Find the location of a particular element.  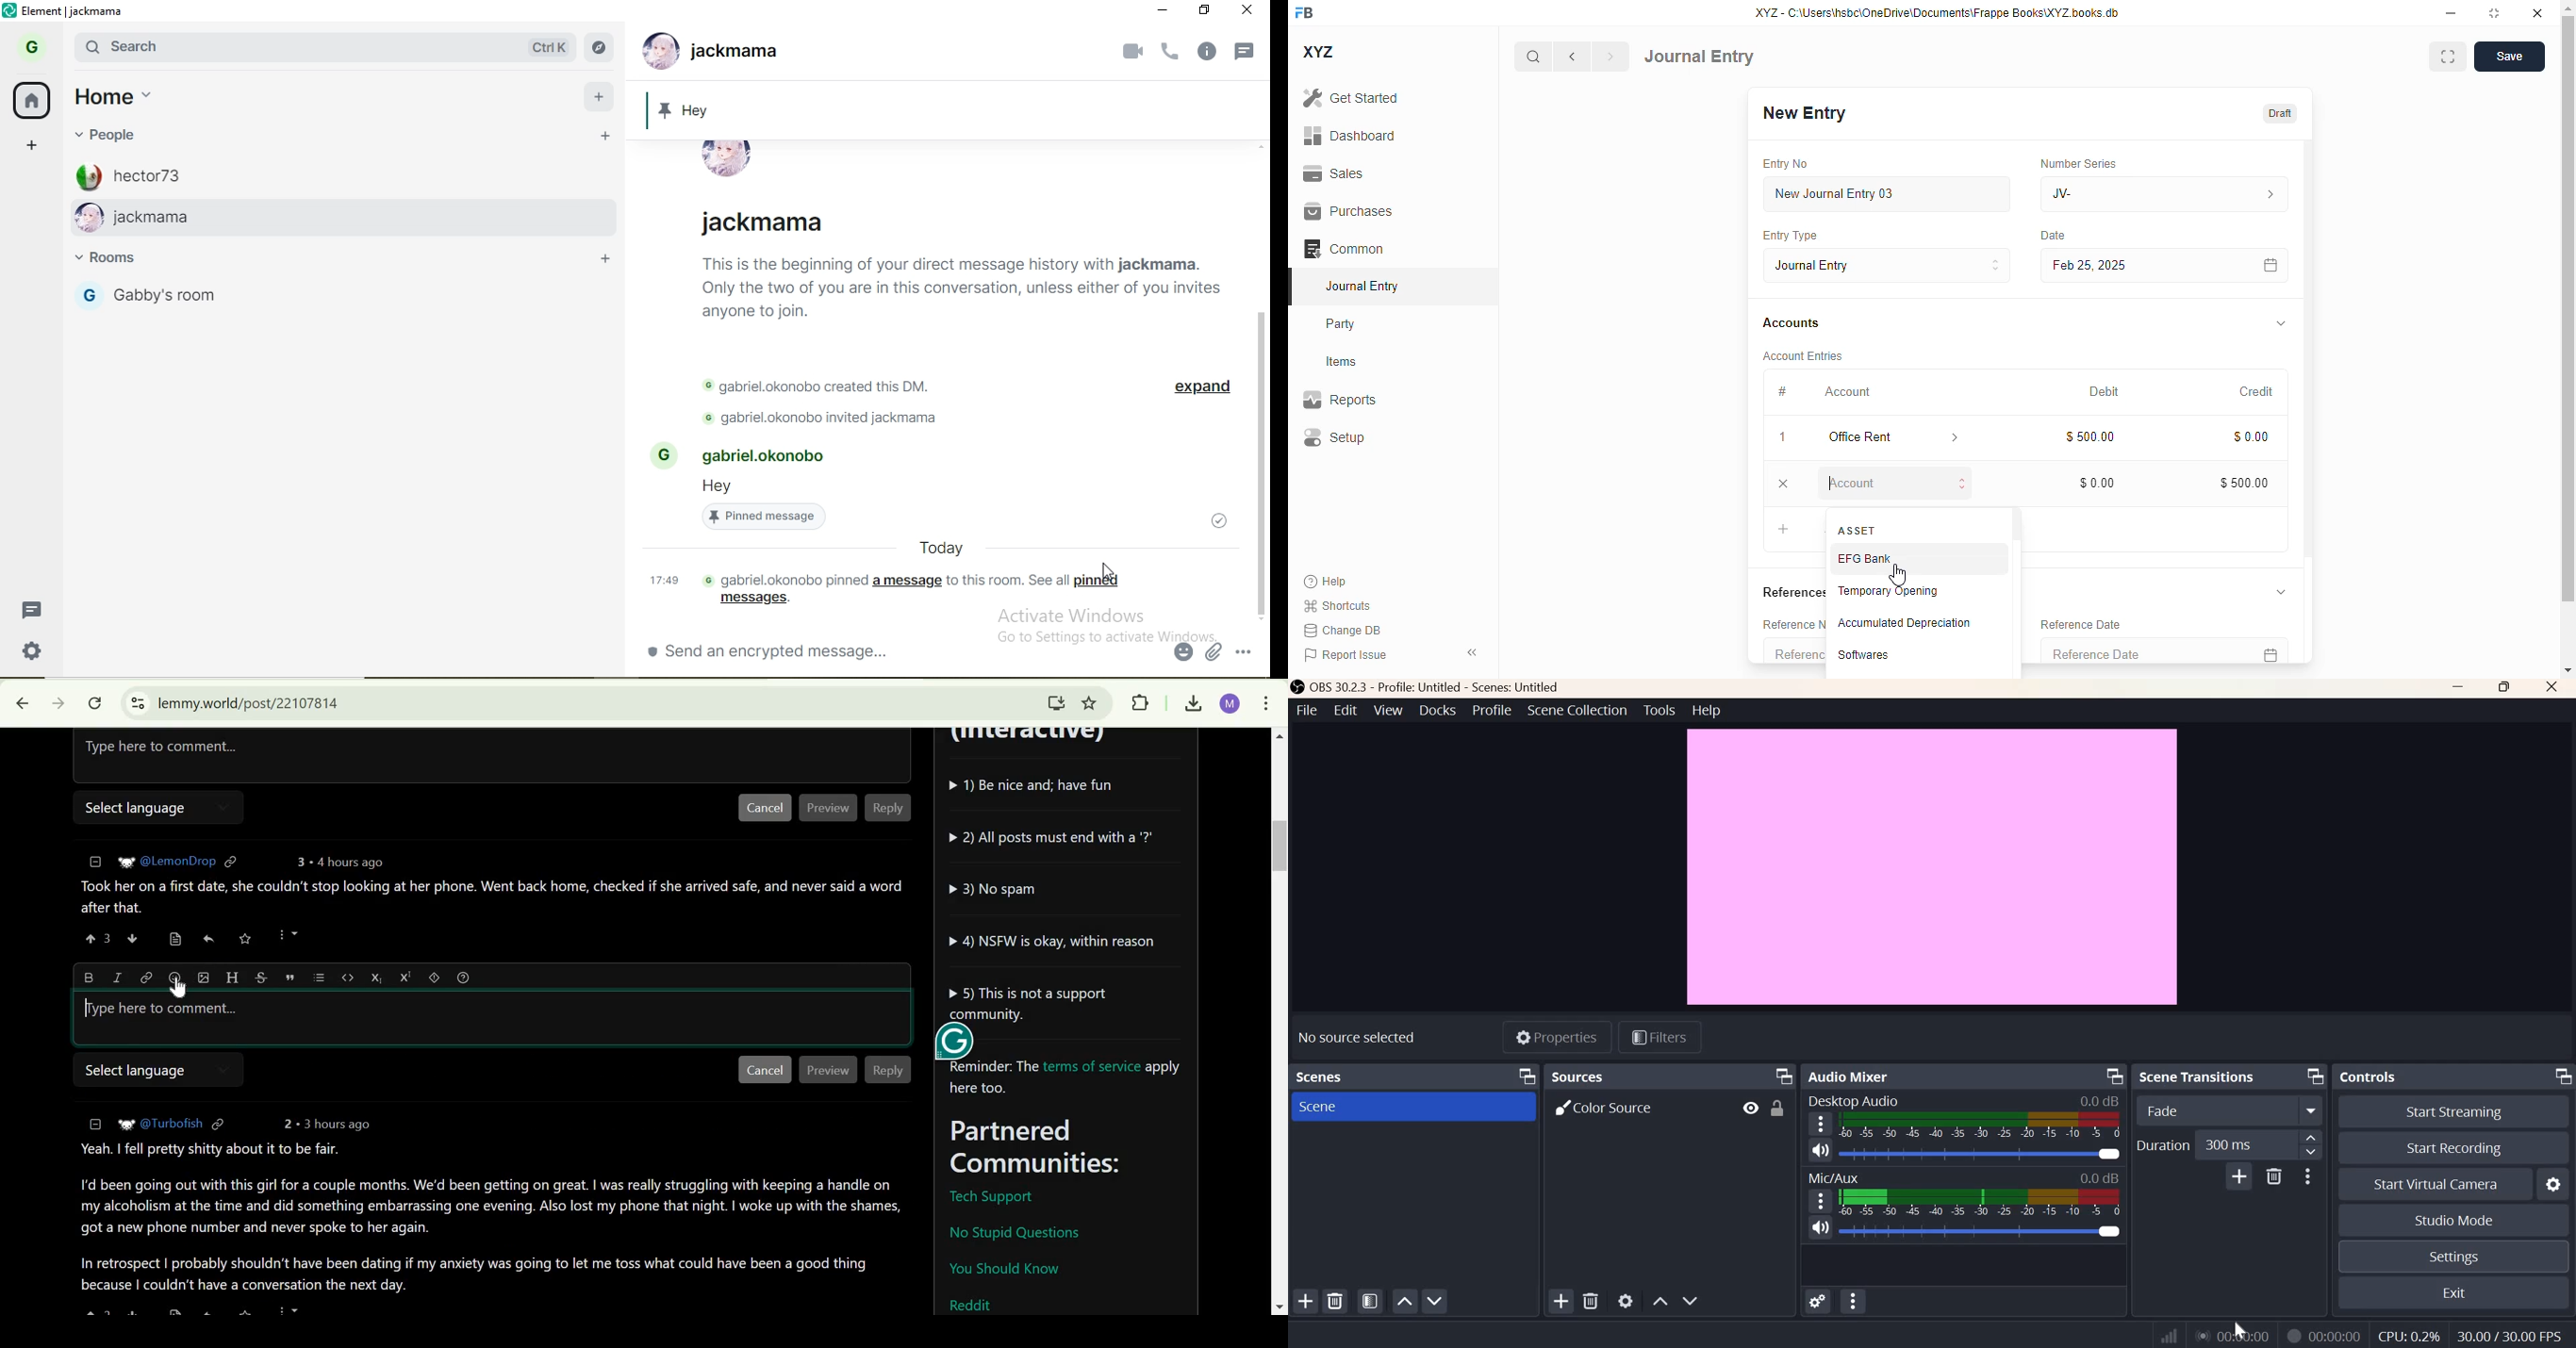

help is located at coordinates (1326, 582).